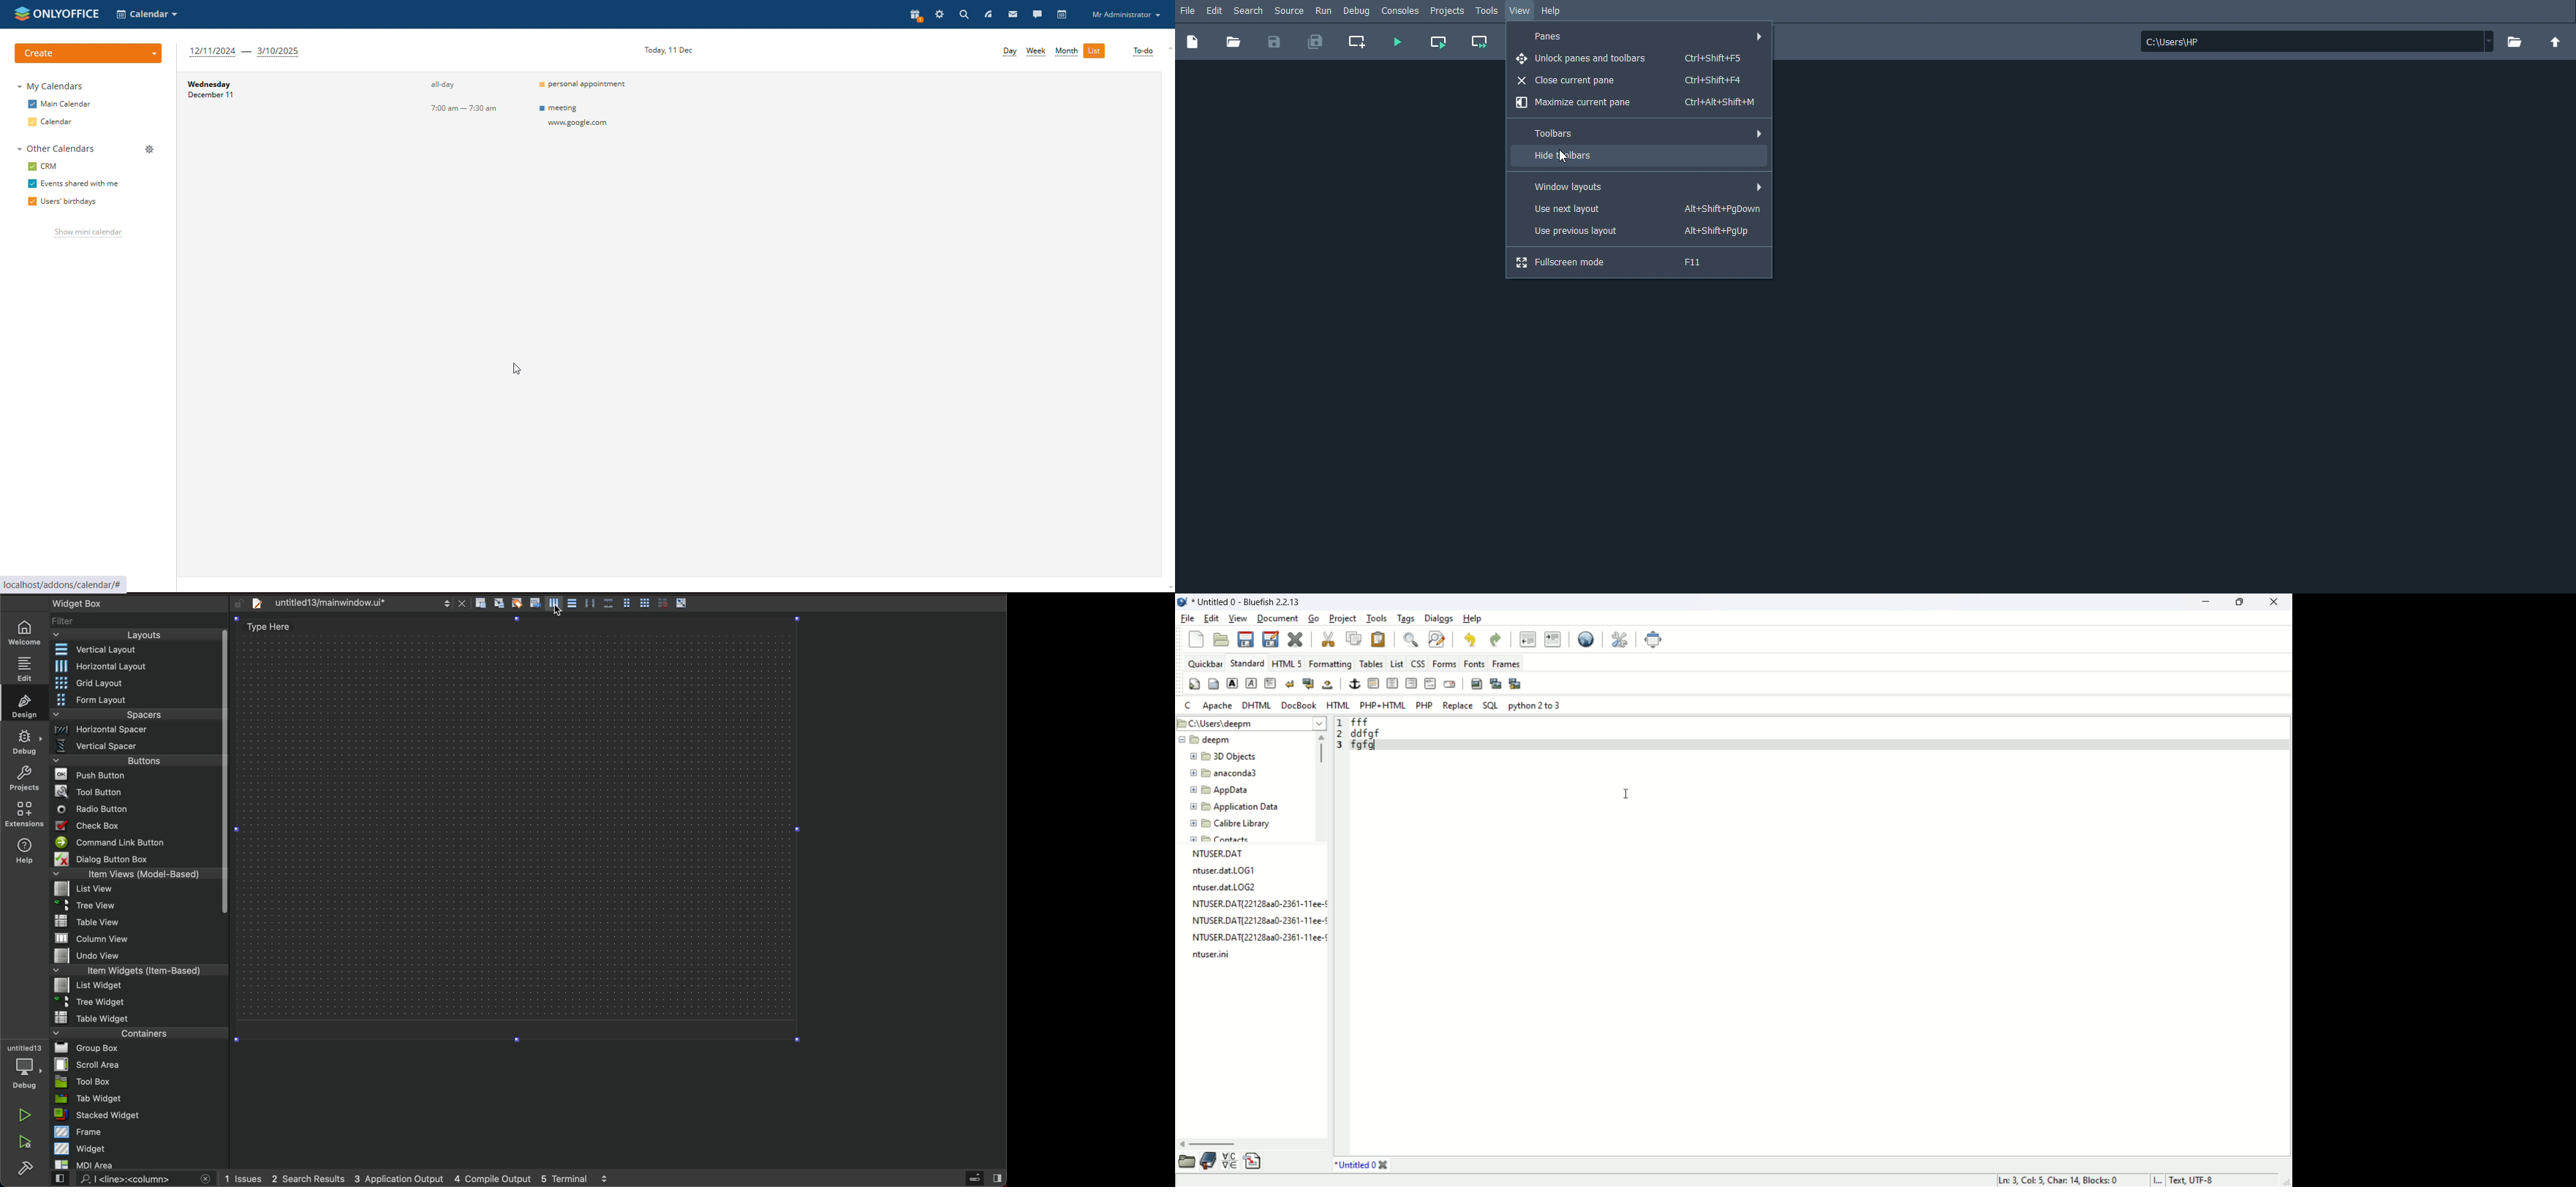  Describe the element at coordinates (1648, 38) in the screenshot. I see `Panes` at that location.